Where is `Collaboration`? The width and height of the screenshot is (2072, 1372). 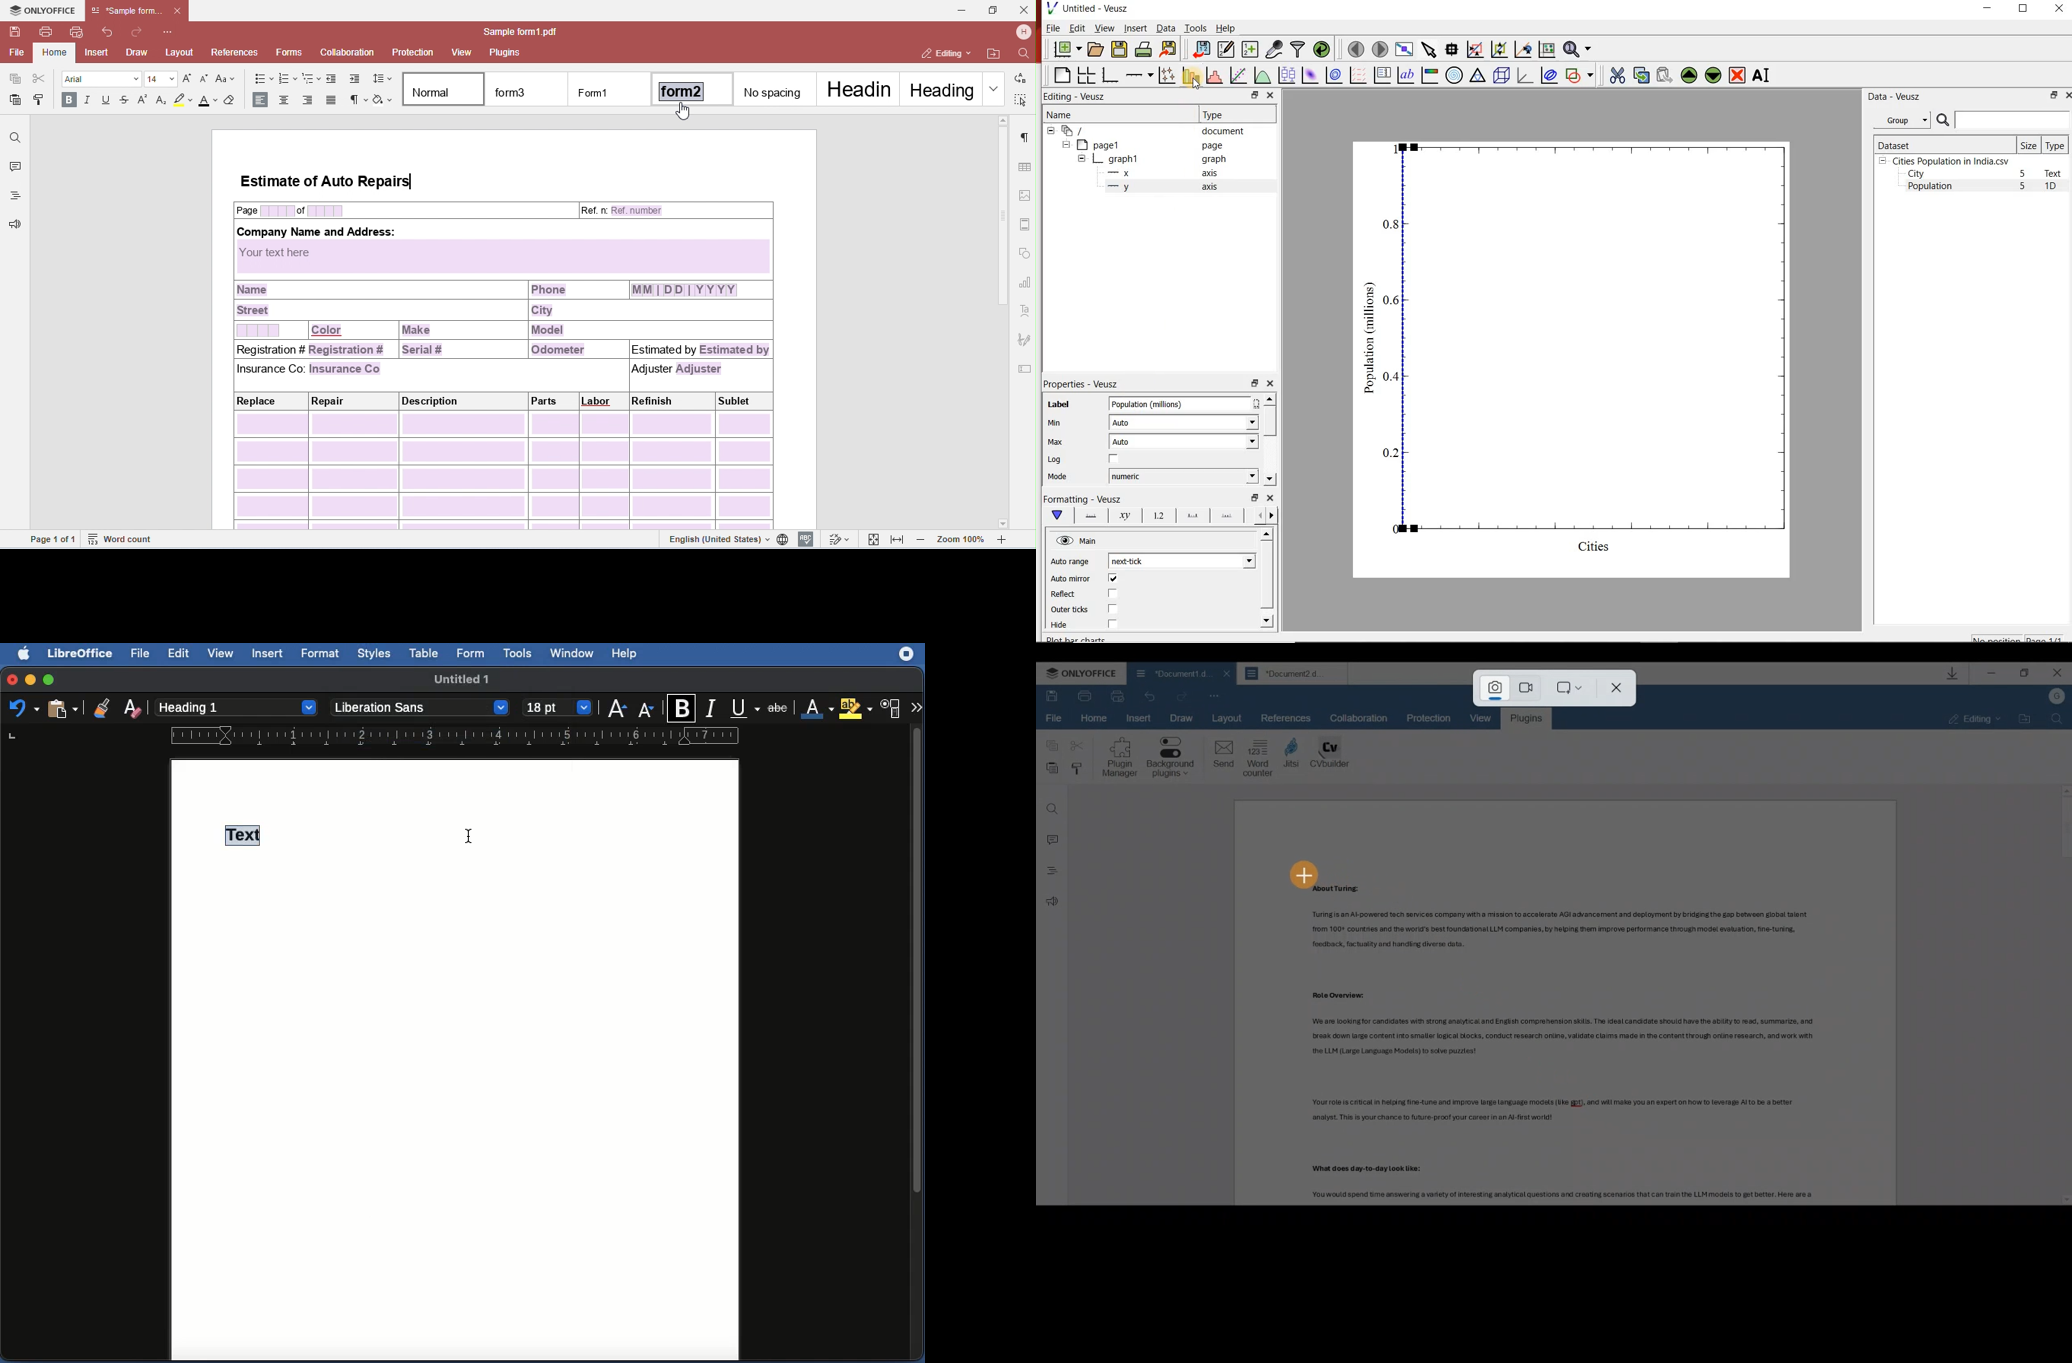
Collaboration is located at coordinates (1357, 717).